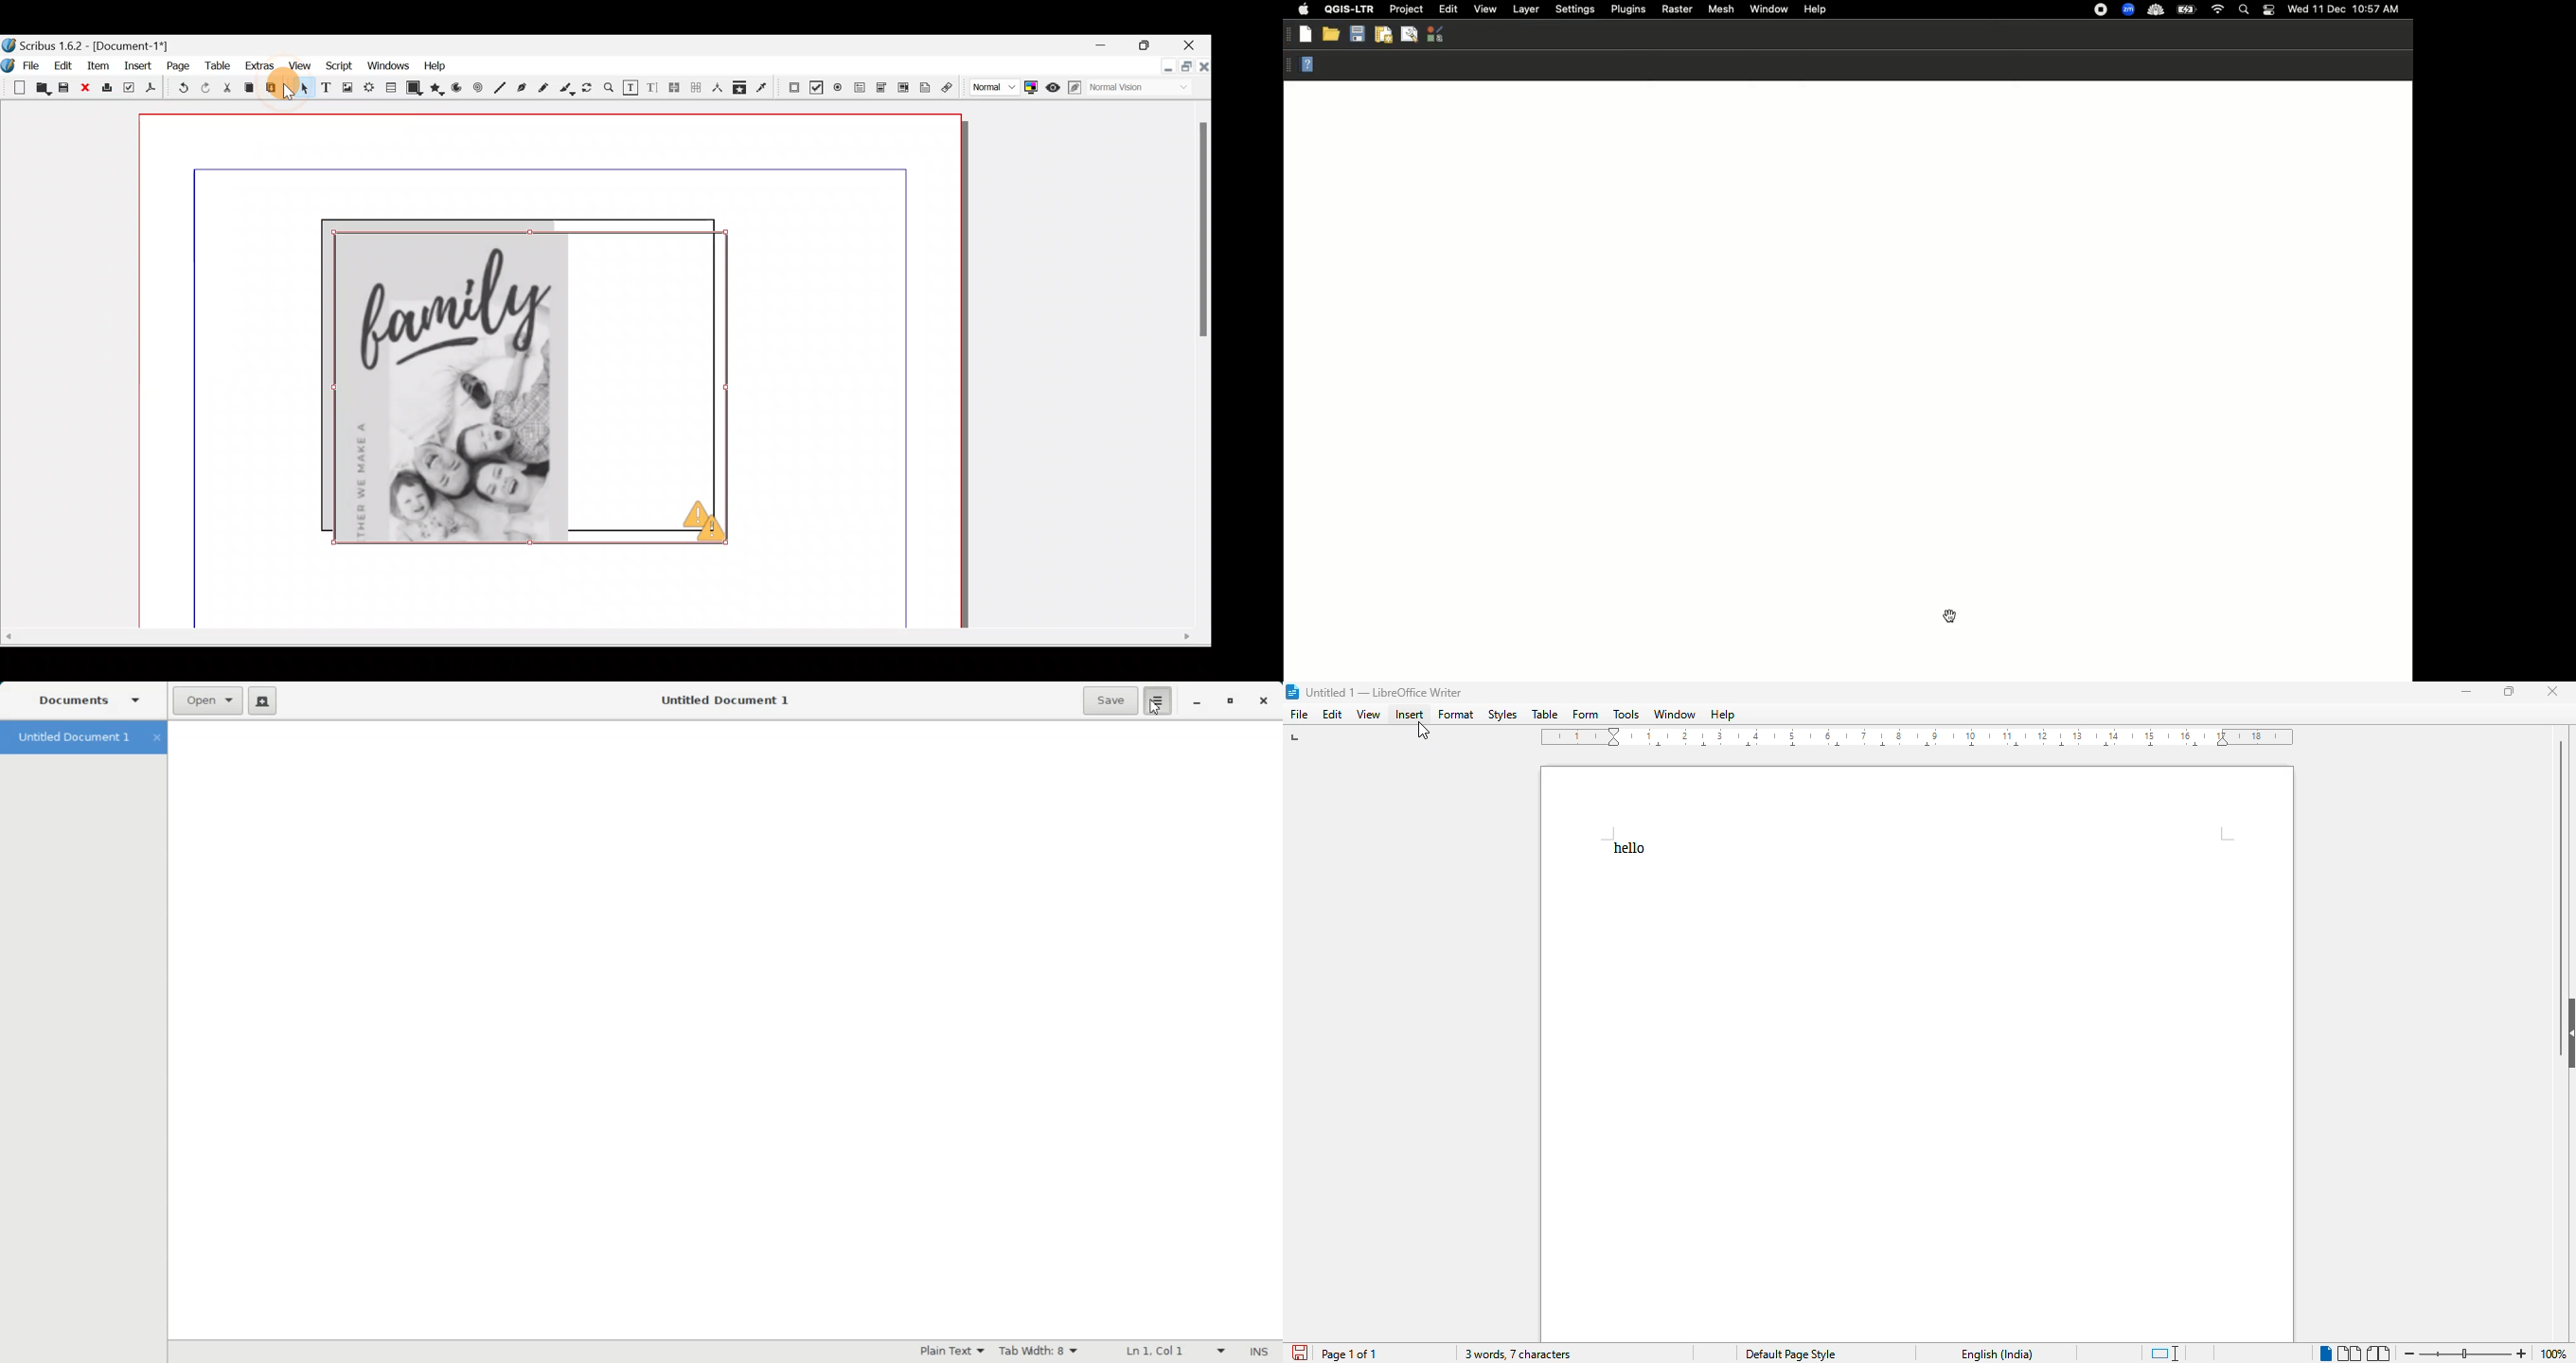 Image resolution: width=2576 pixels, height=1372 pixels. Describe the element at coordinates (1503, 715) in the screenshot. I see `styles` at that location.